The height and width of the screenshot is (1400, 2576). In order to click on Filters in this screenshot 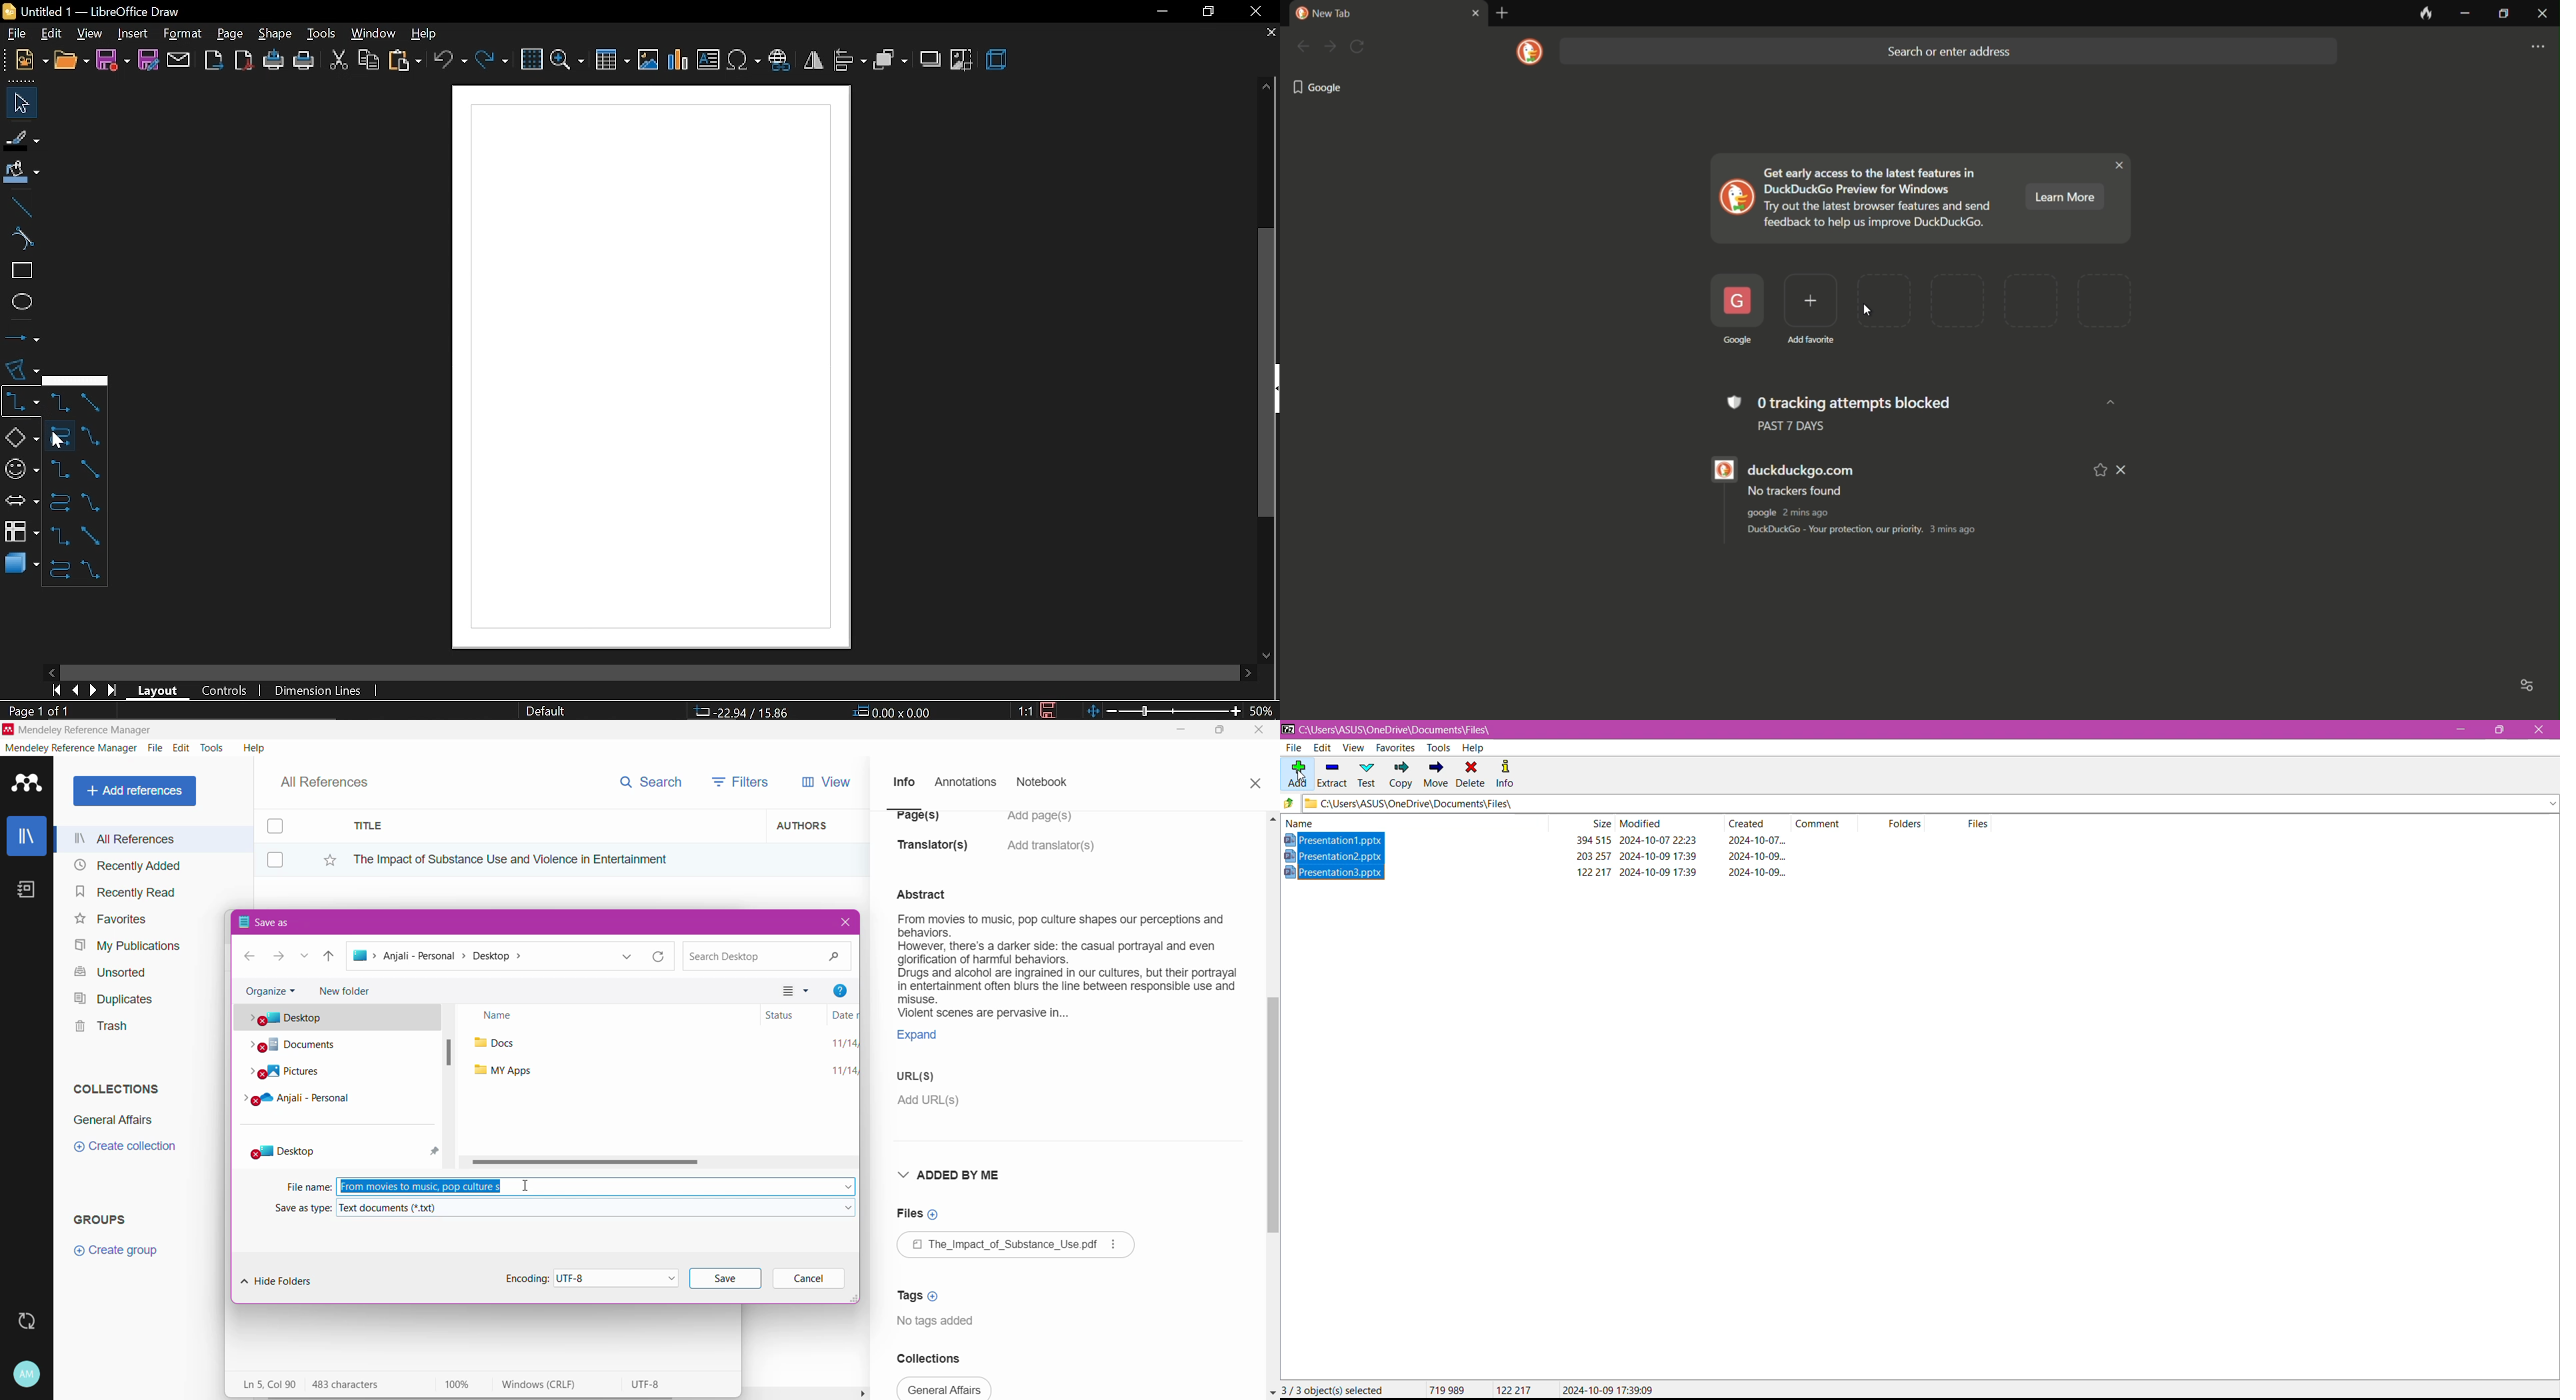, I will do `click(744, 781)`.